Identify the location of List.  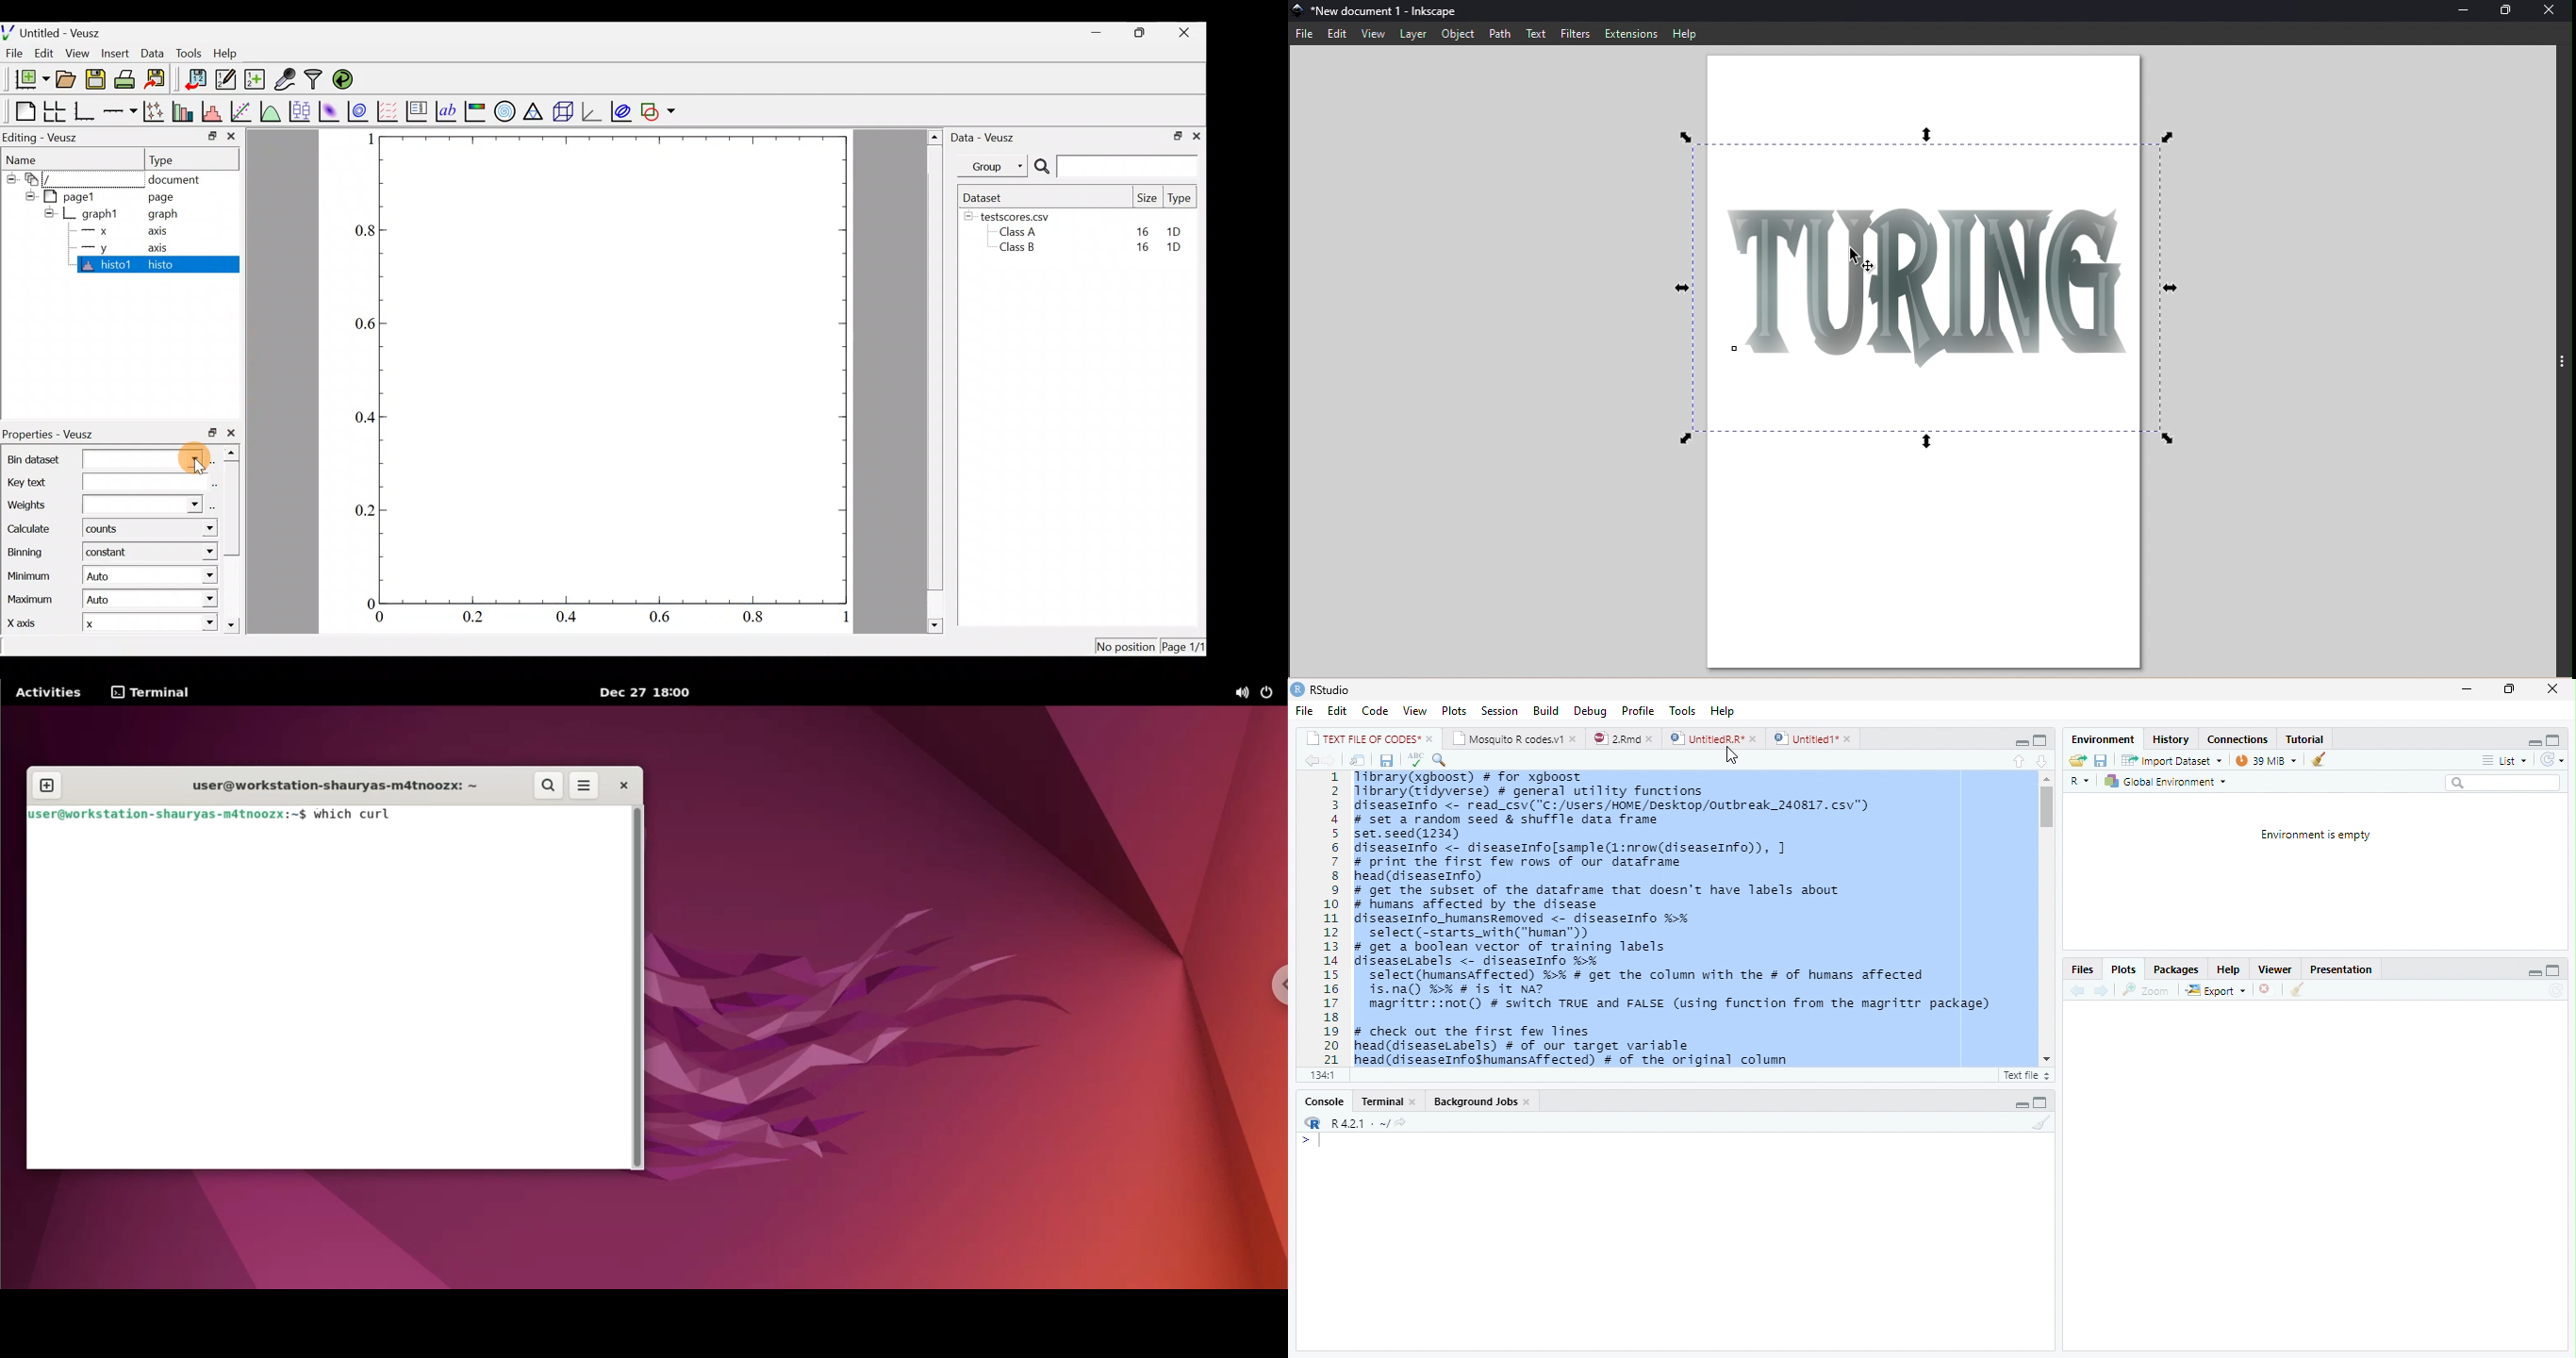
(2503, 759).